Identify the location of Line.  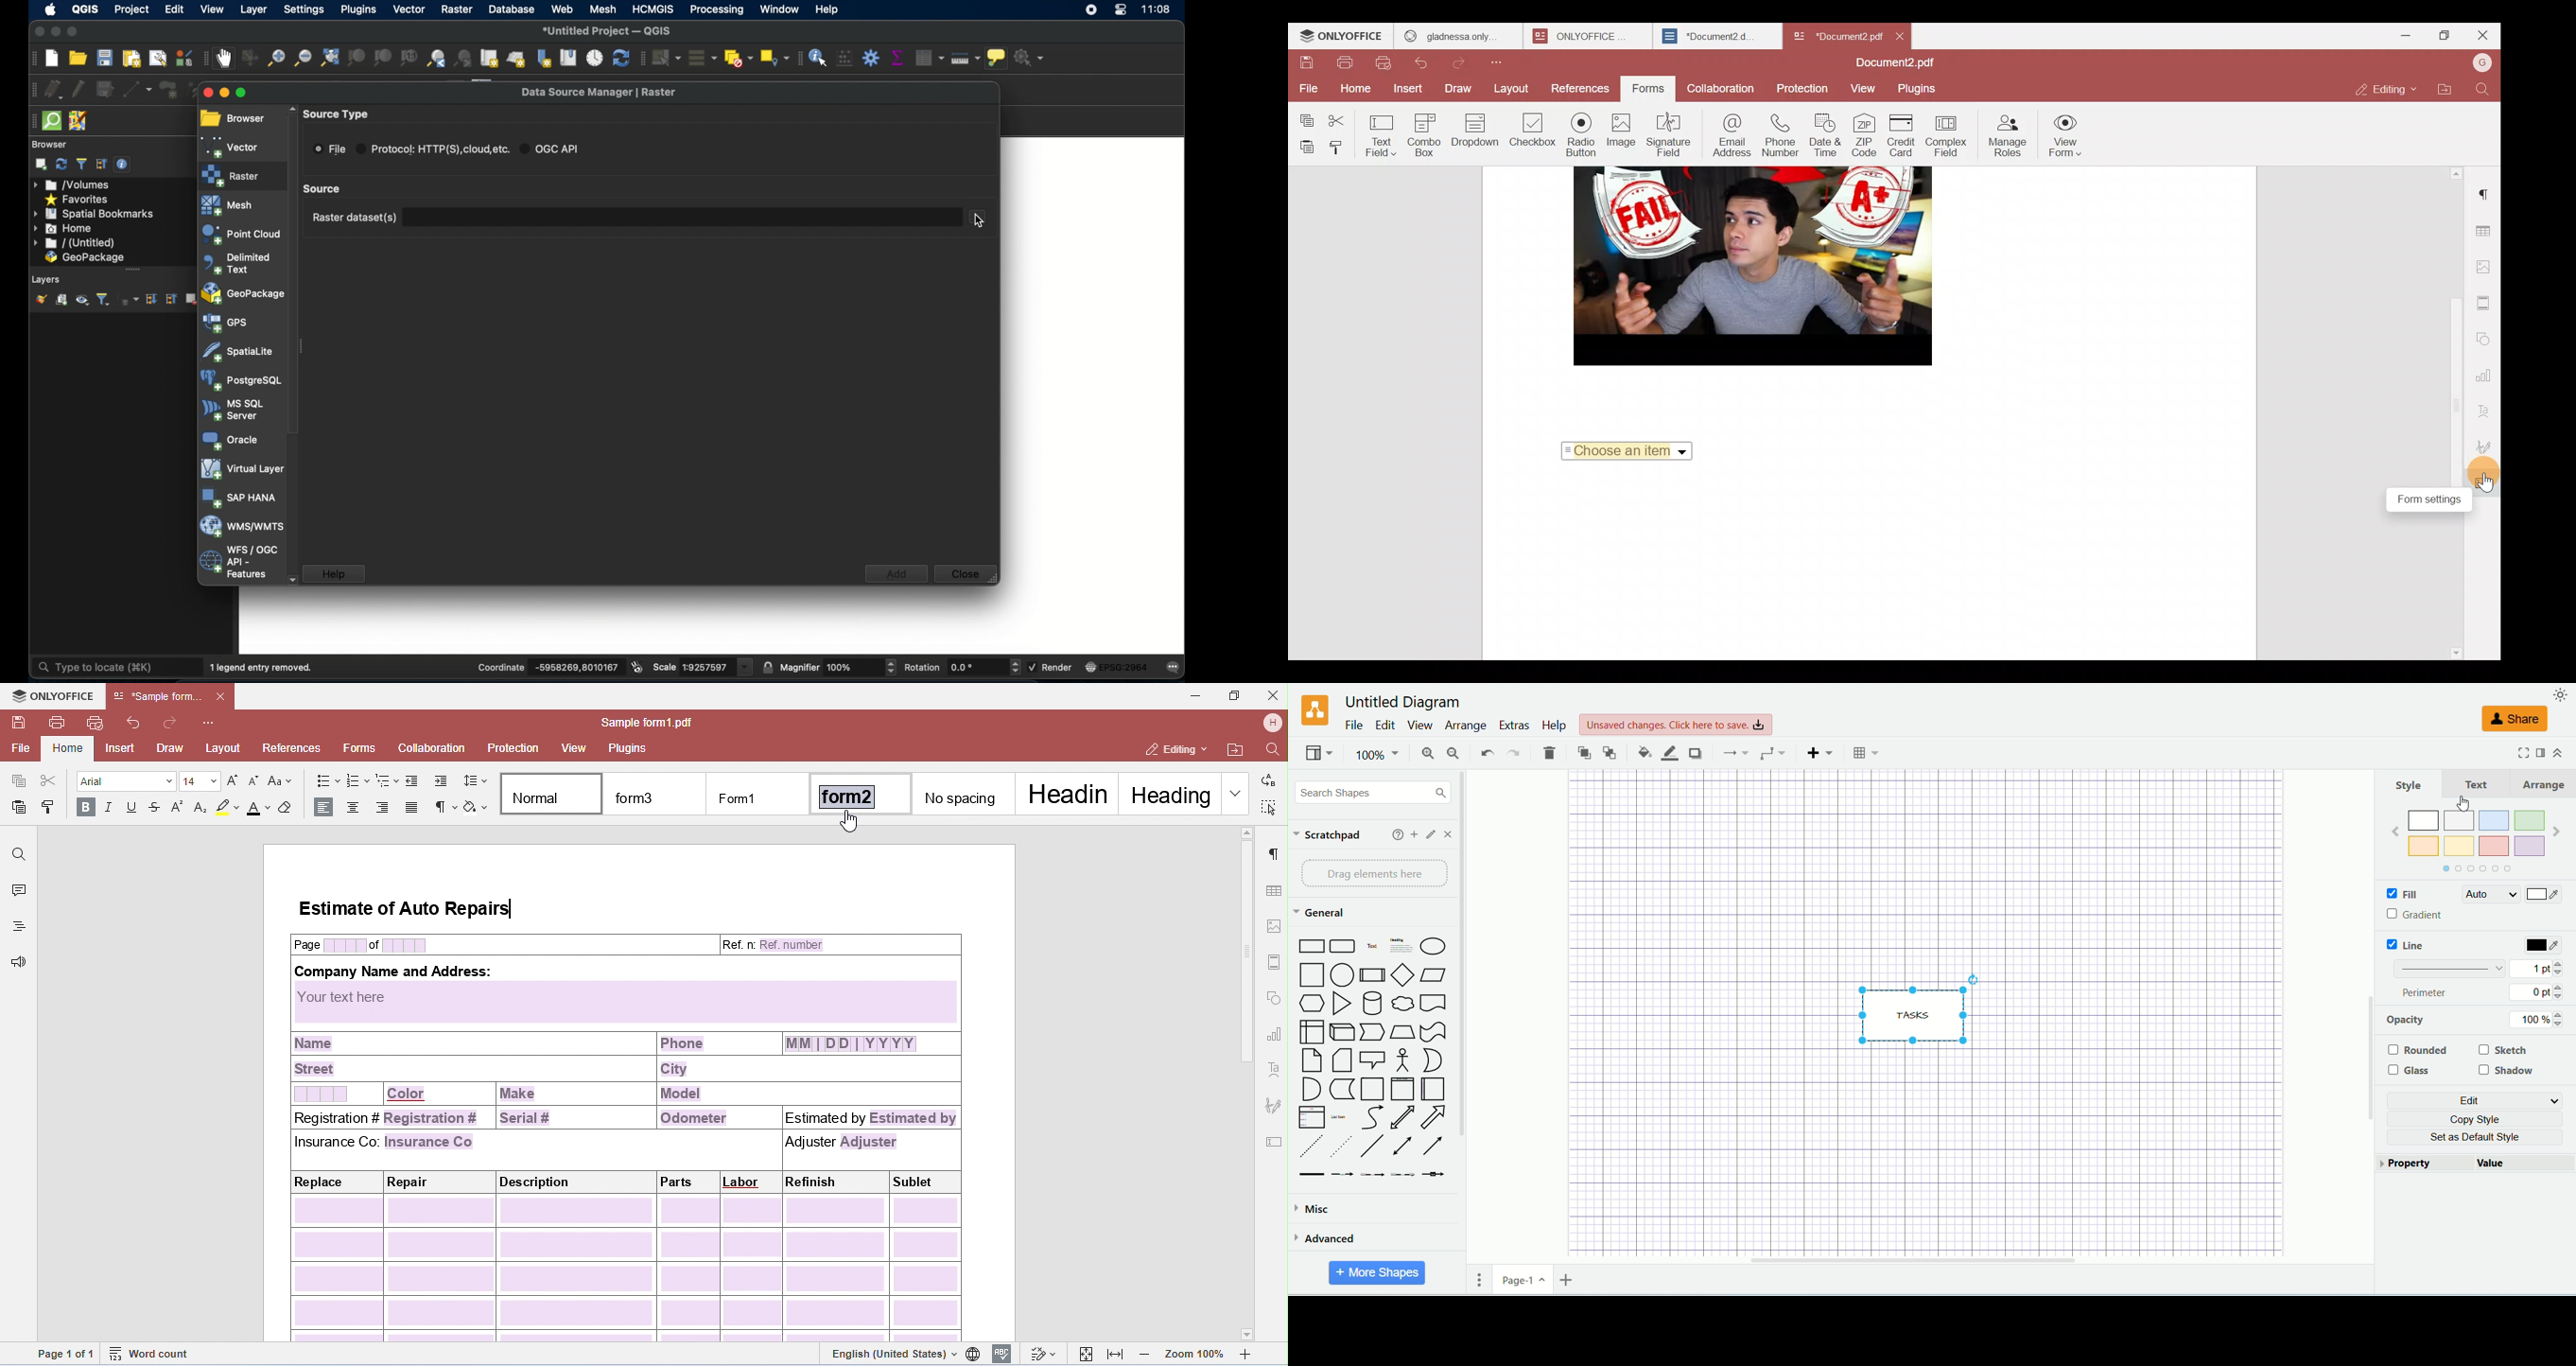
(1373, 1147).